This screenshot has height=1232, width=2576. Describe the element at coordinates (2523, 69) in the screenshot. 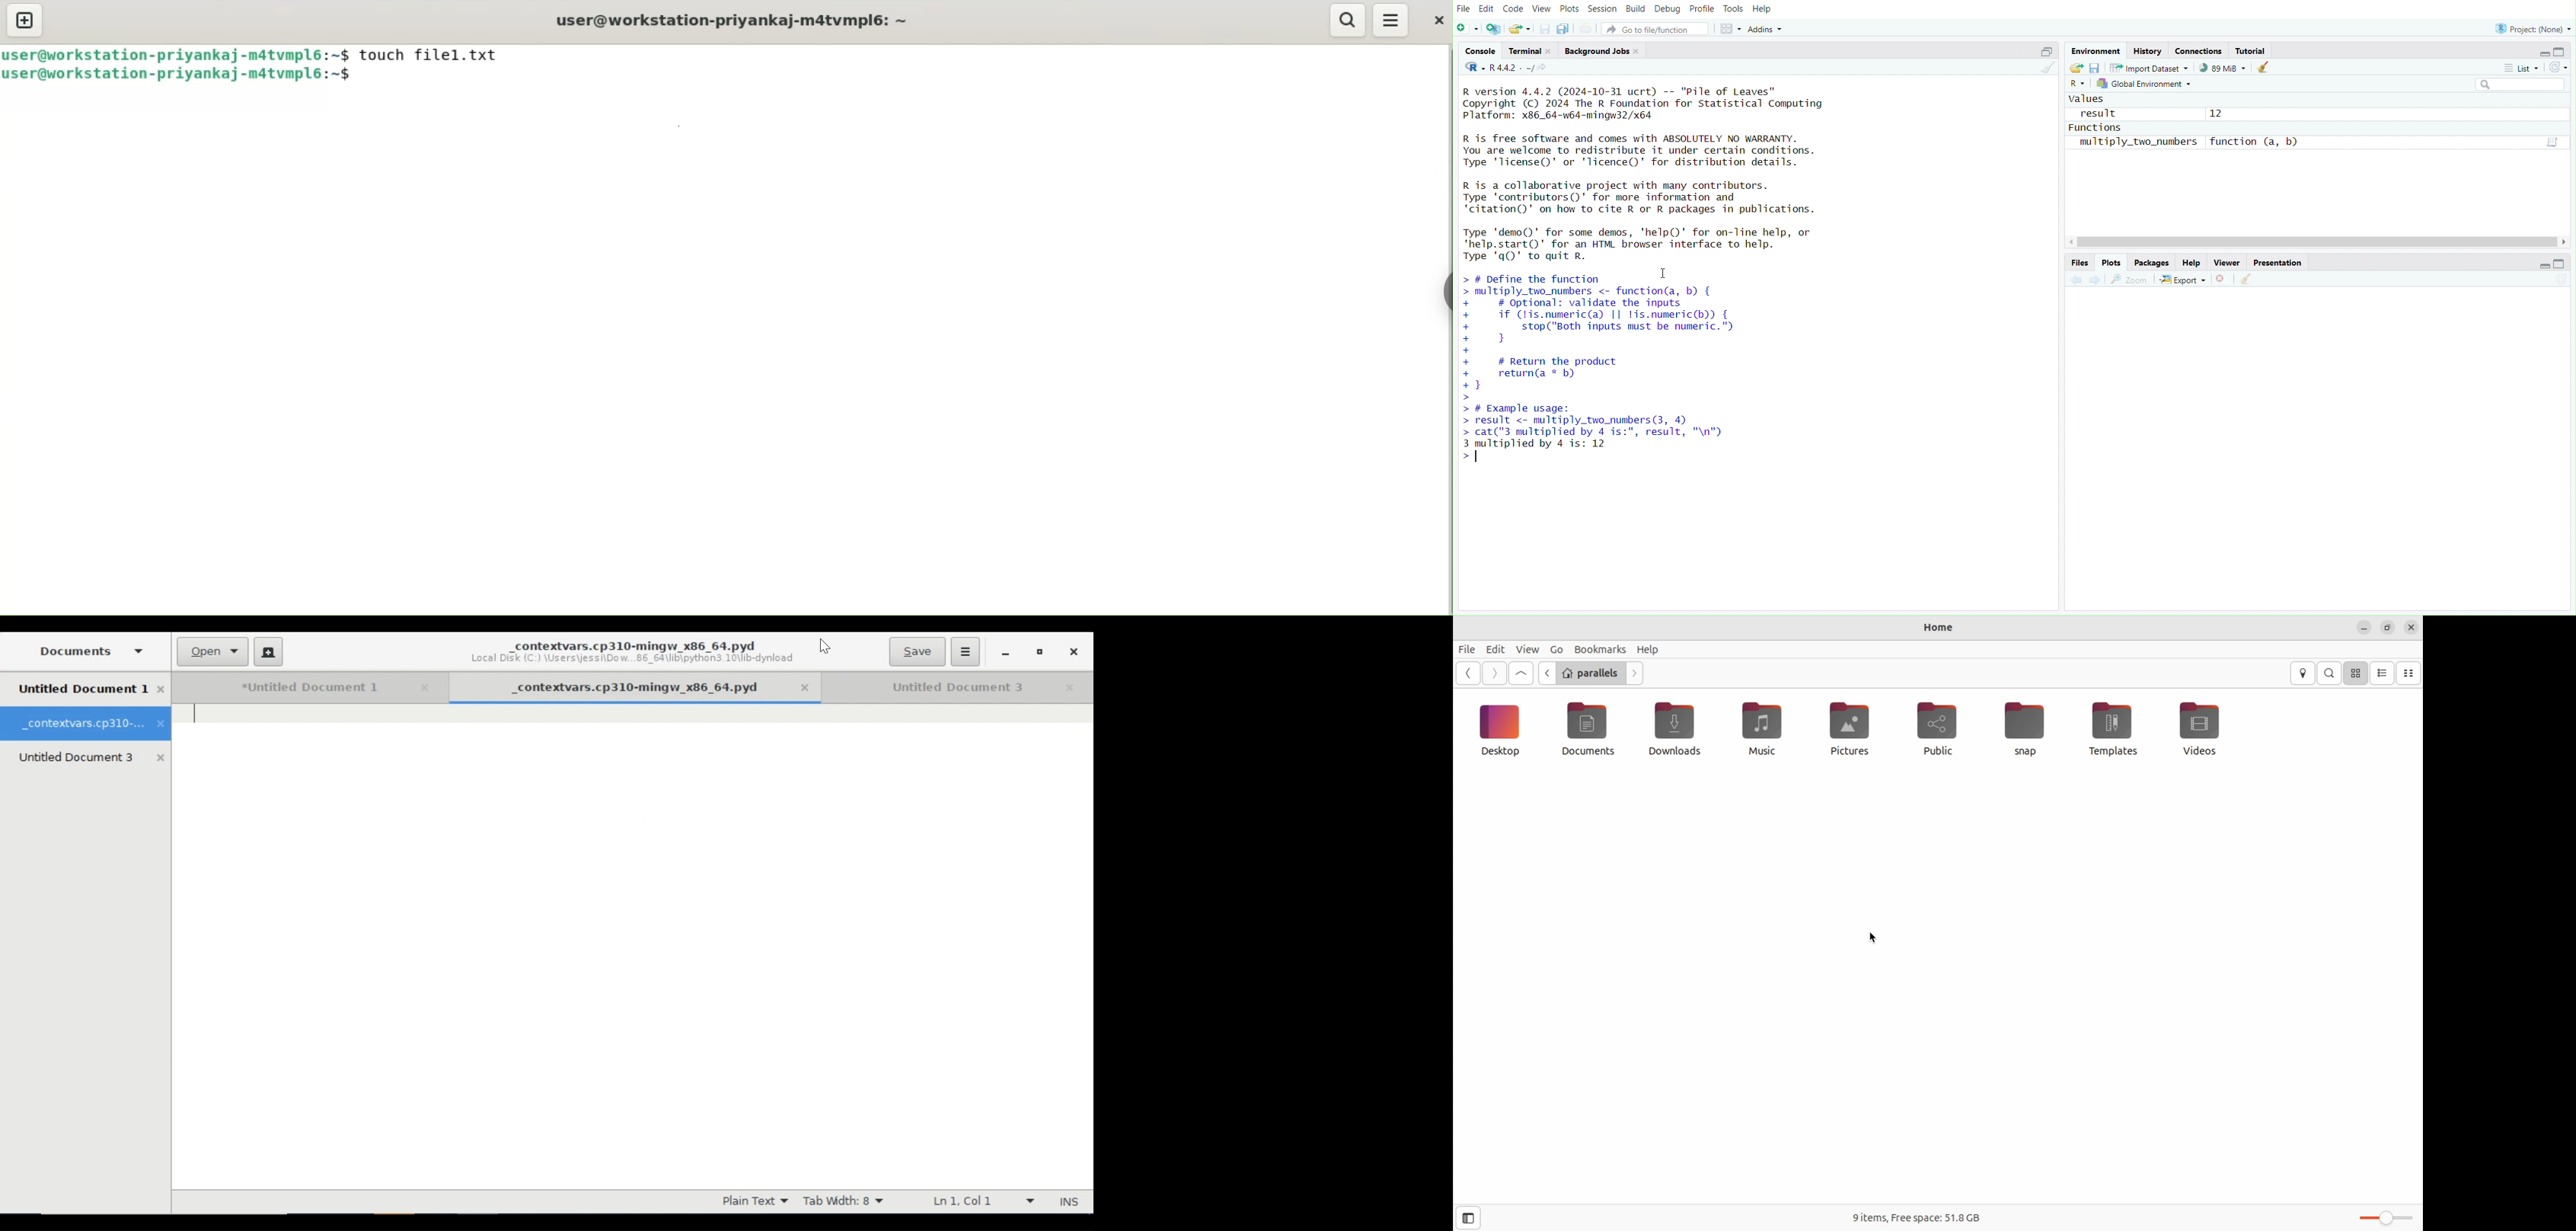

I see `List` at that location.